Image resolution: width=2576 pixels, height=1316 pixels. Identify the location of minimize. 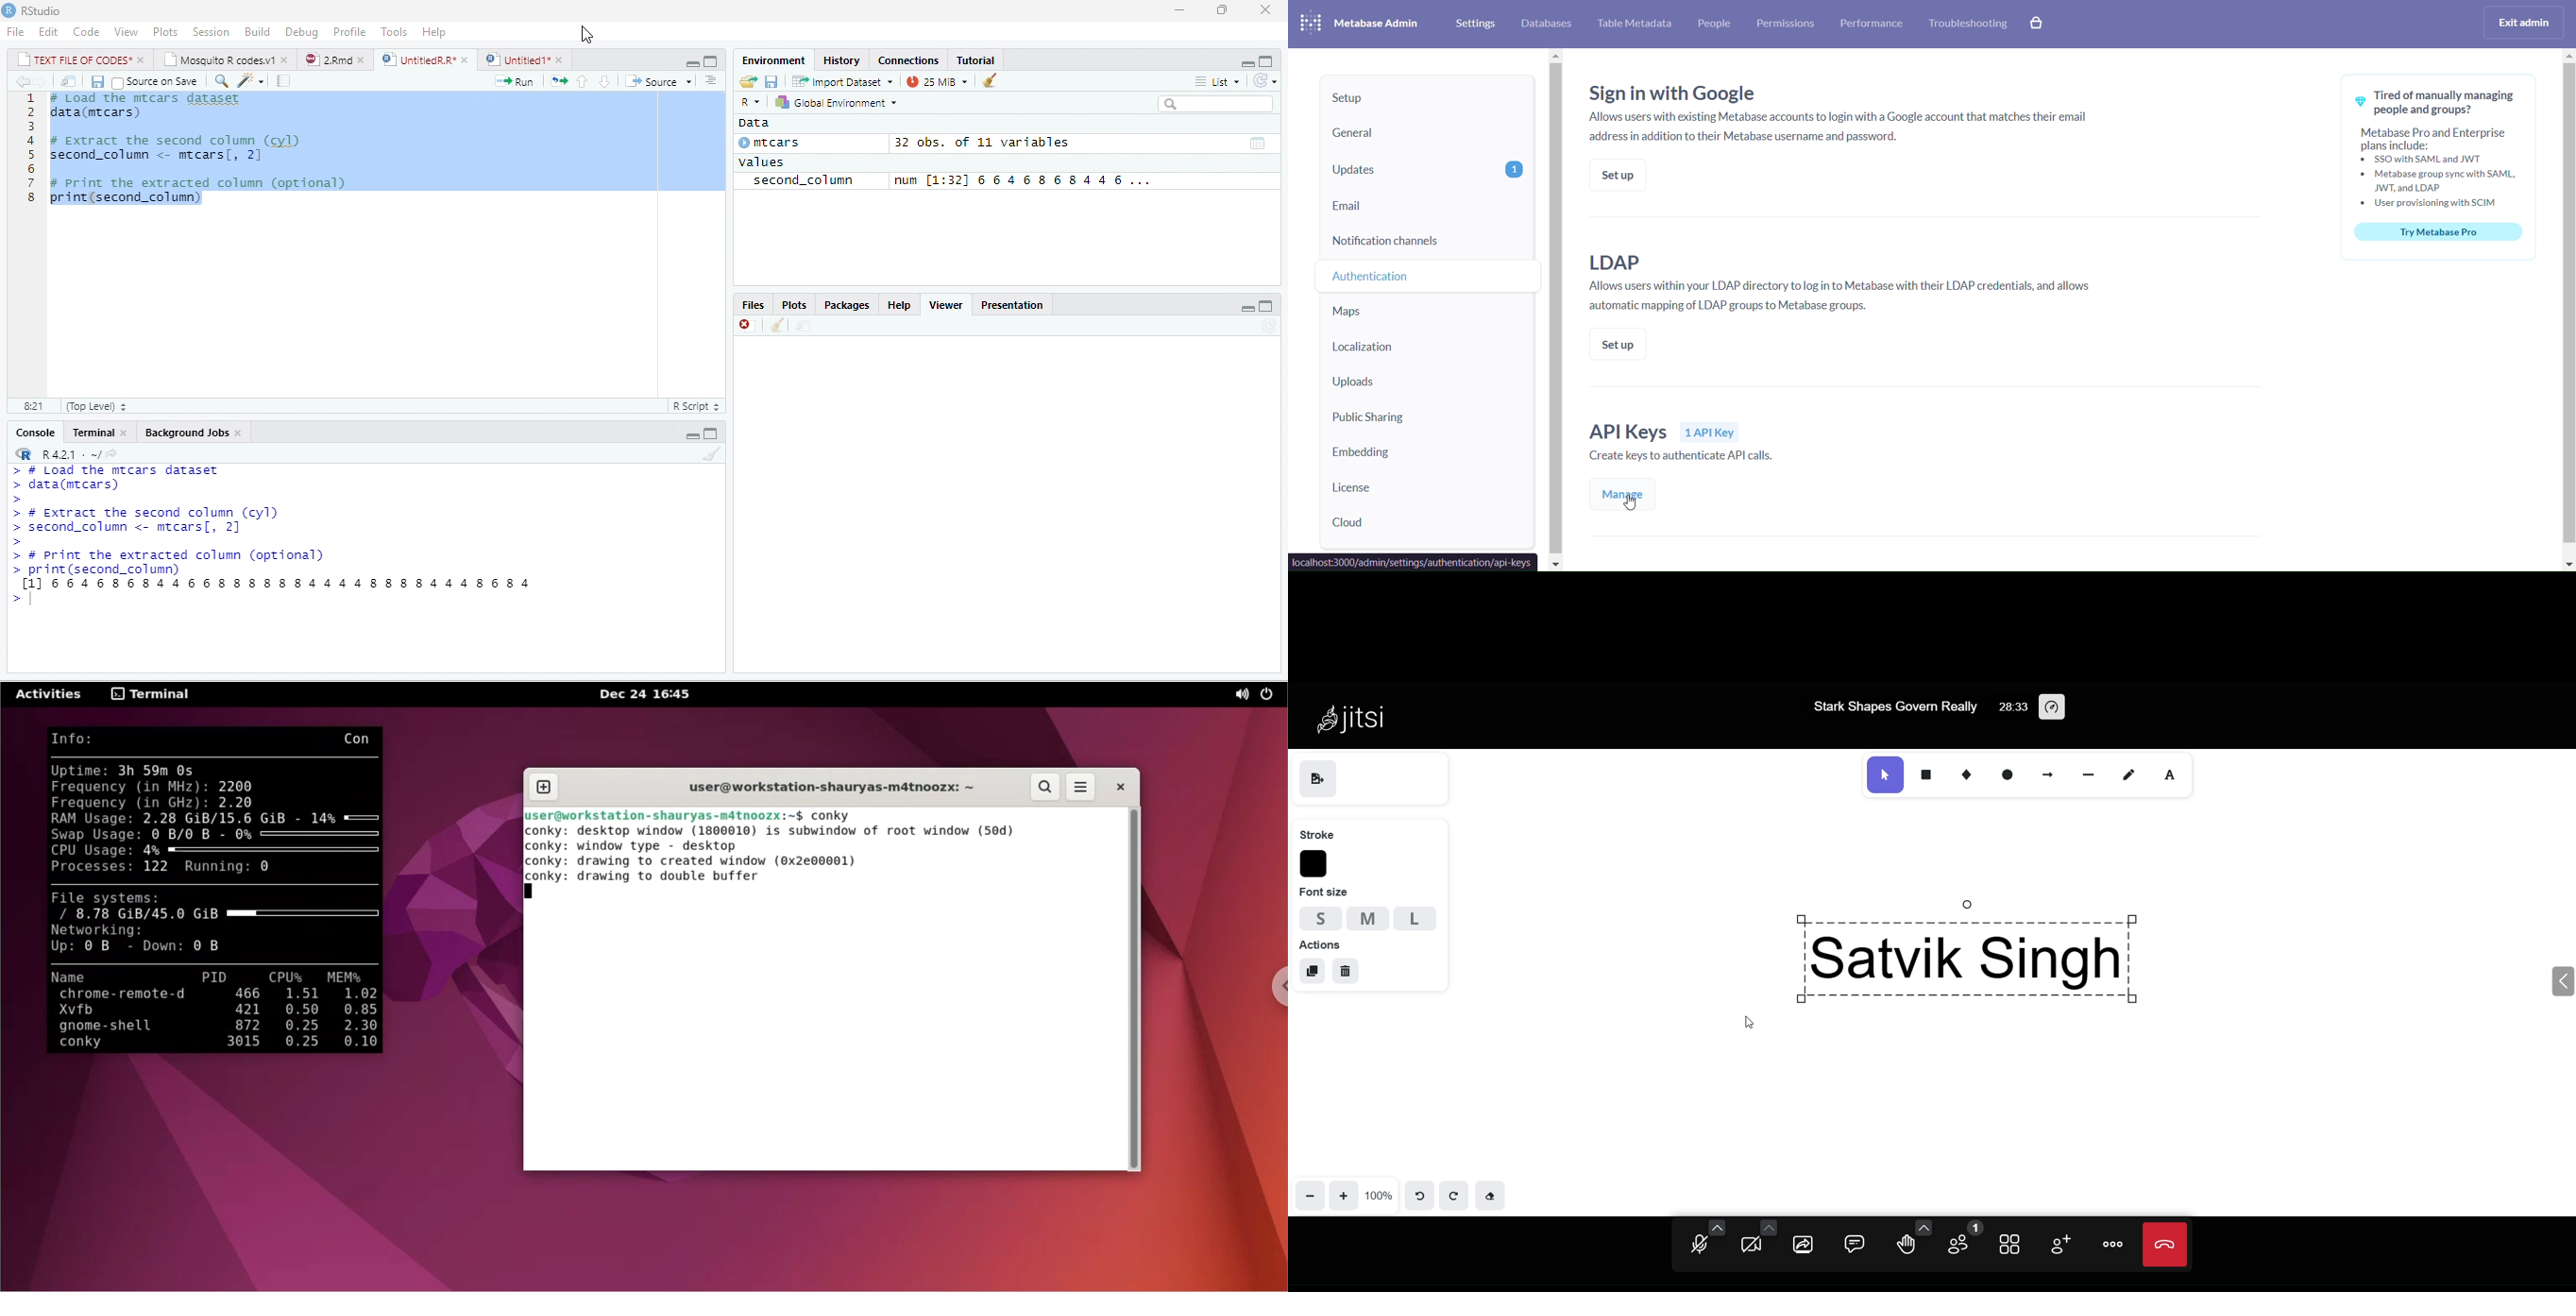
(712, 60).